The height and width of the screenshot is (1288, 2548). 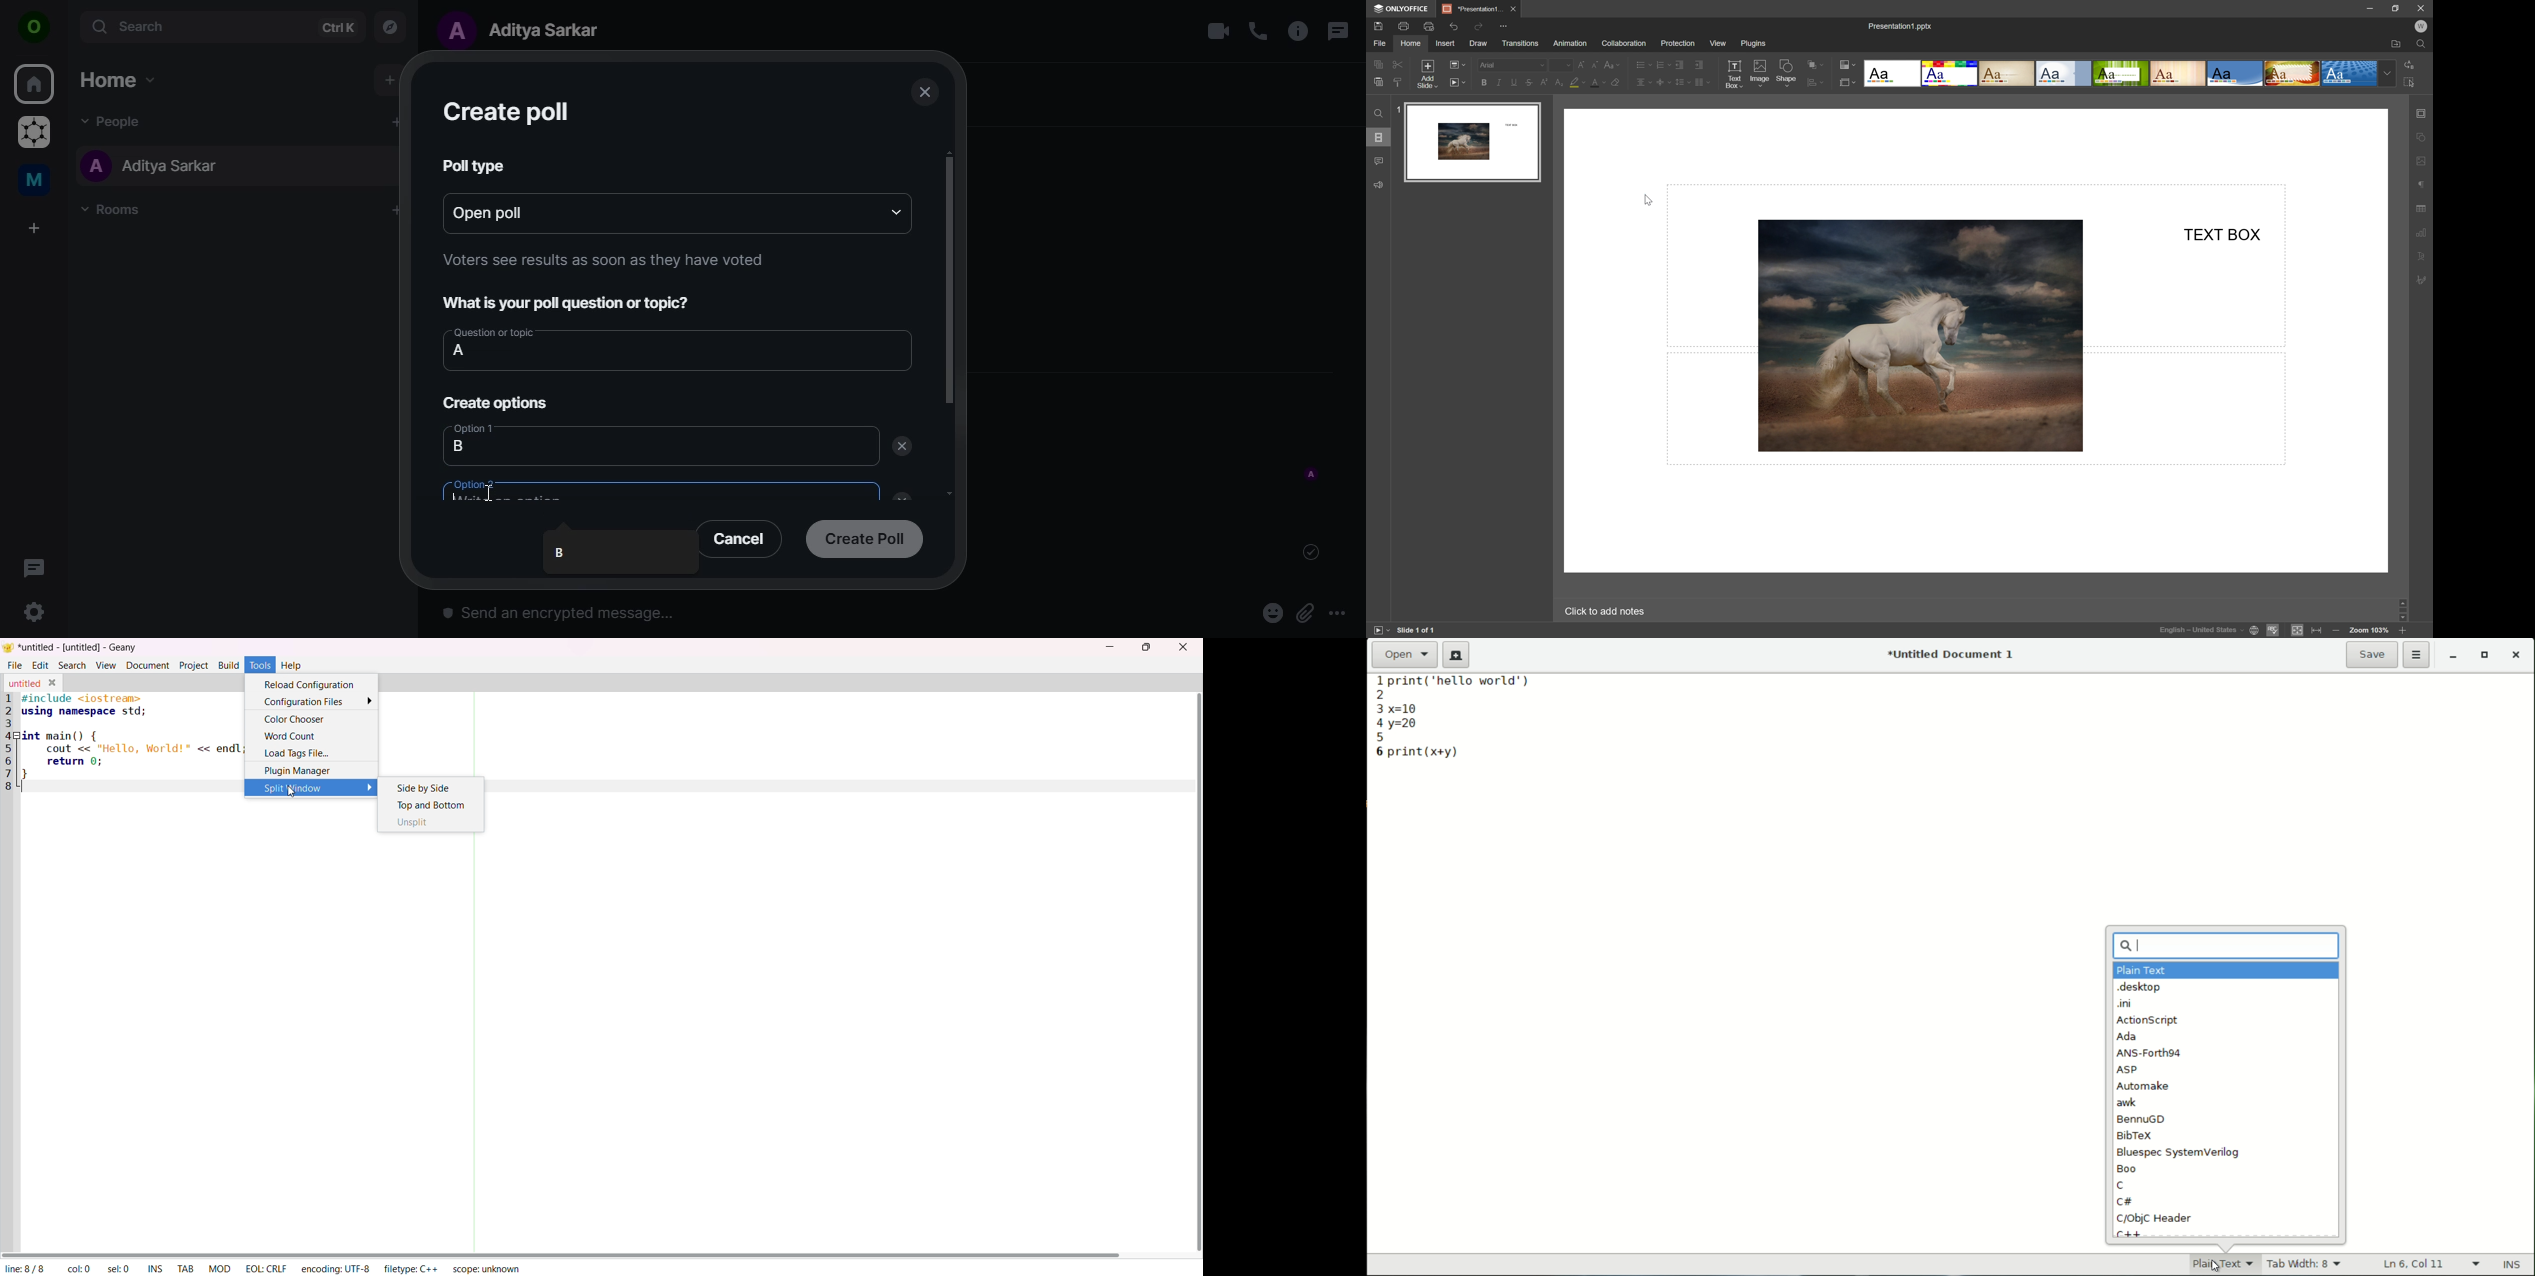 I want to click on save, so click(x=1378, y=25).